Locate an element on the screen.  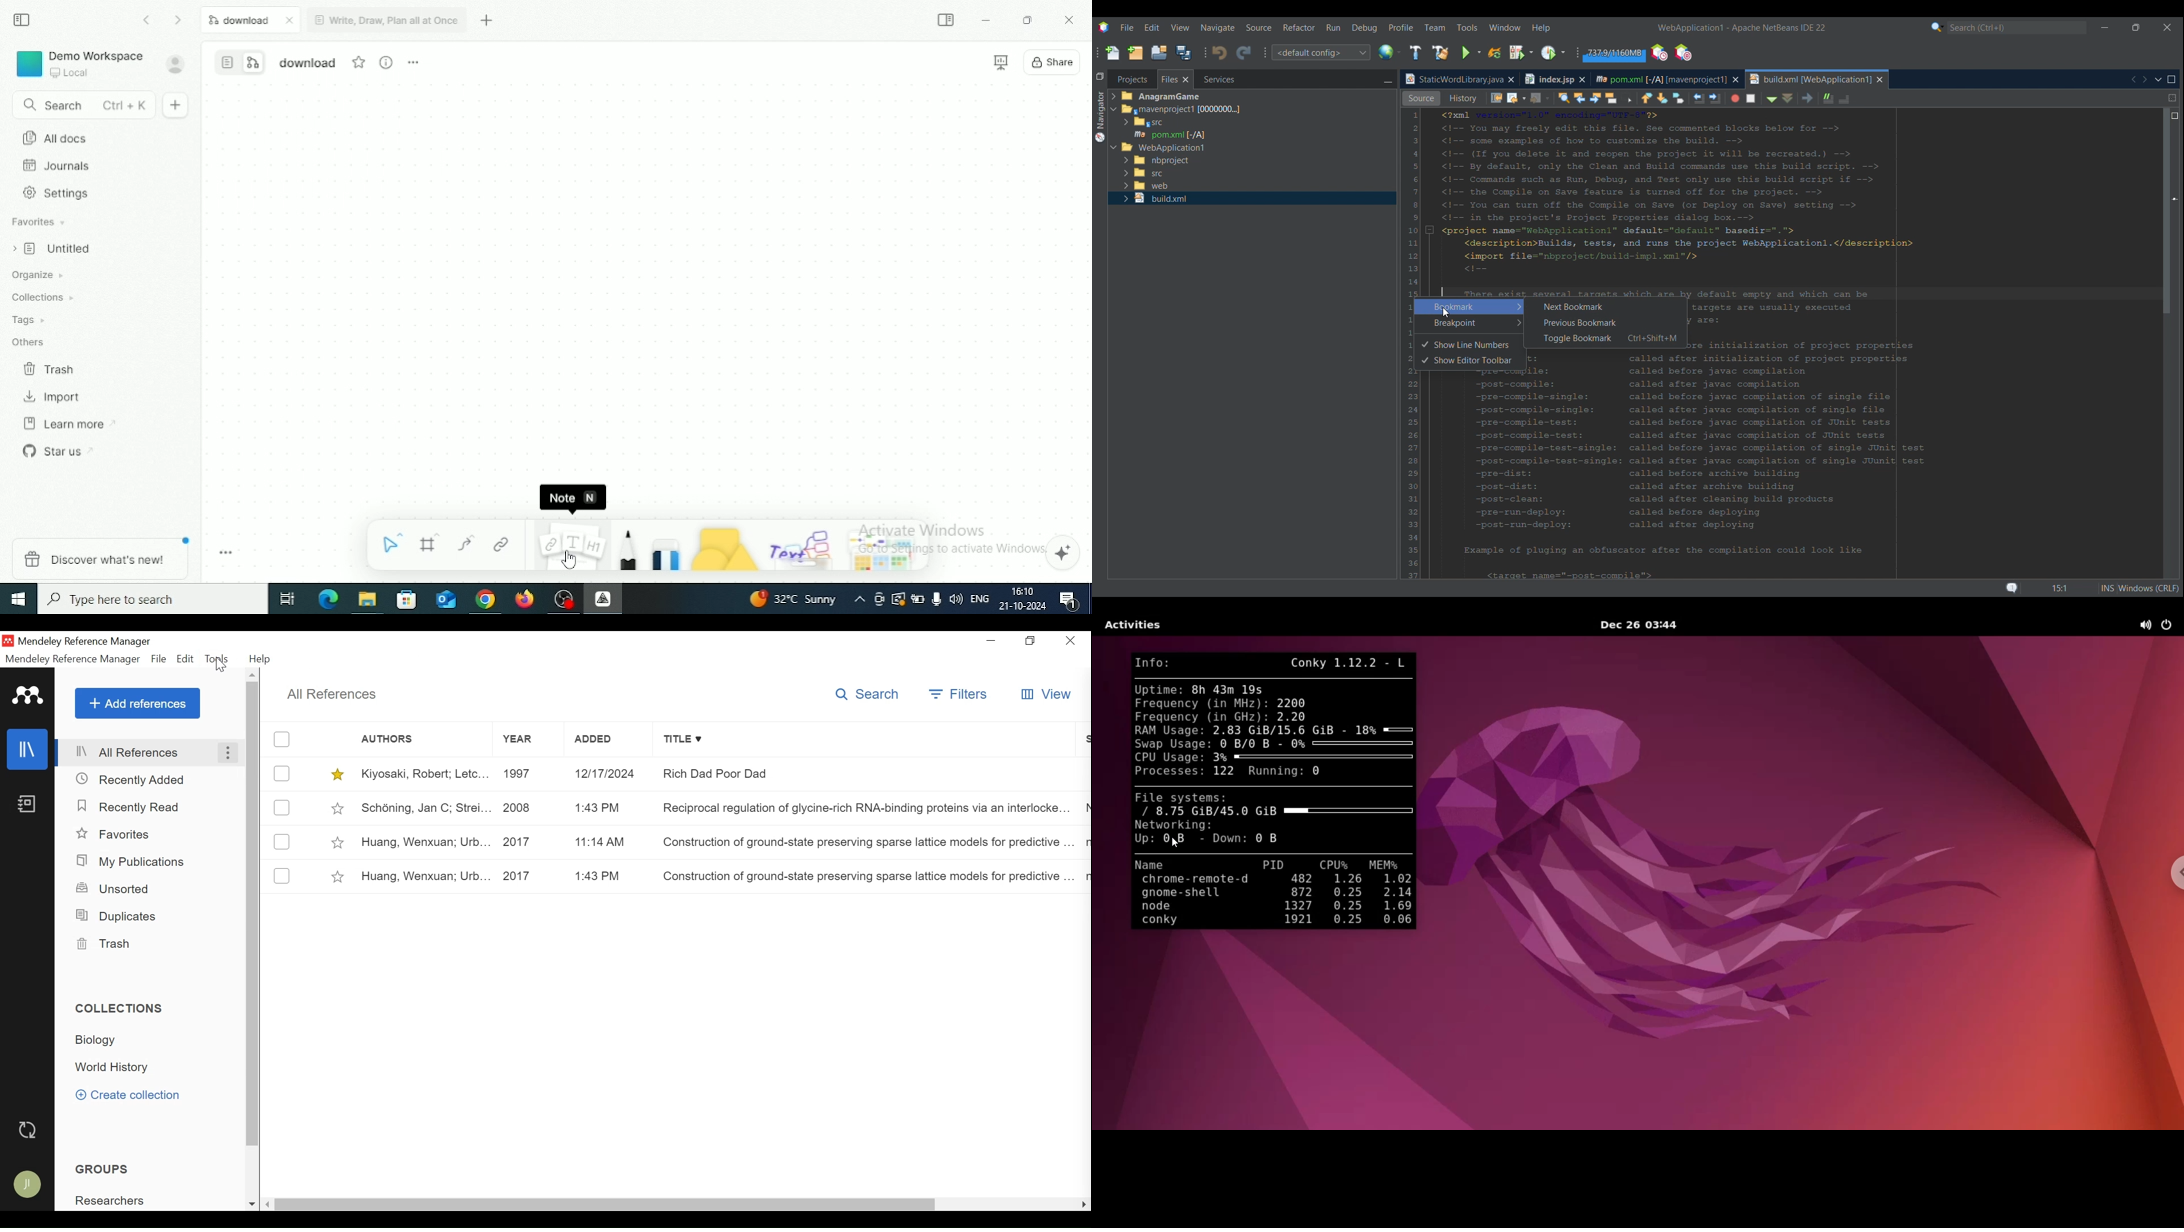
Collections is located at coordinates (121, 1010).